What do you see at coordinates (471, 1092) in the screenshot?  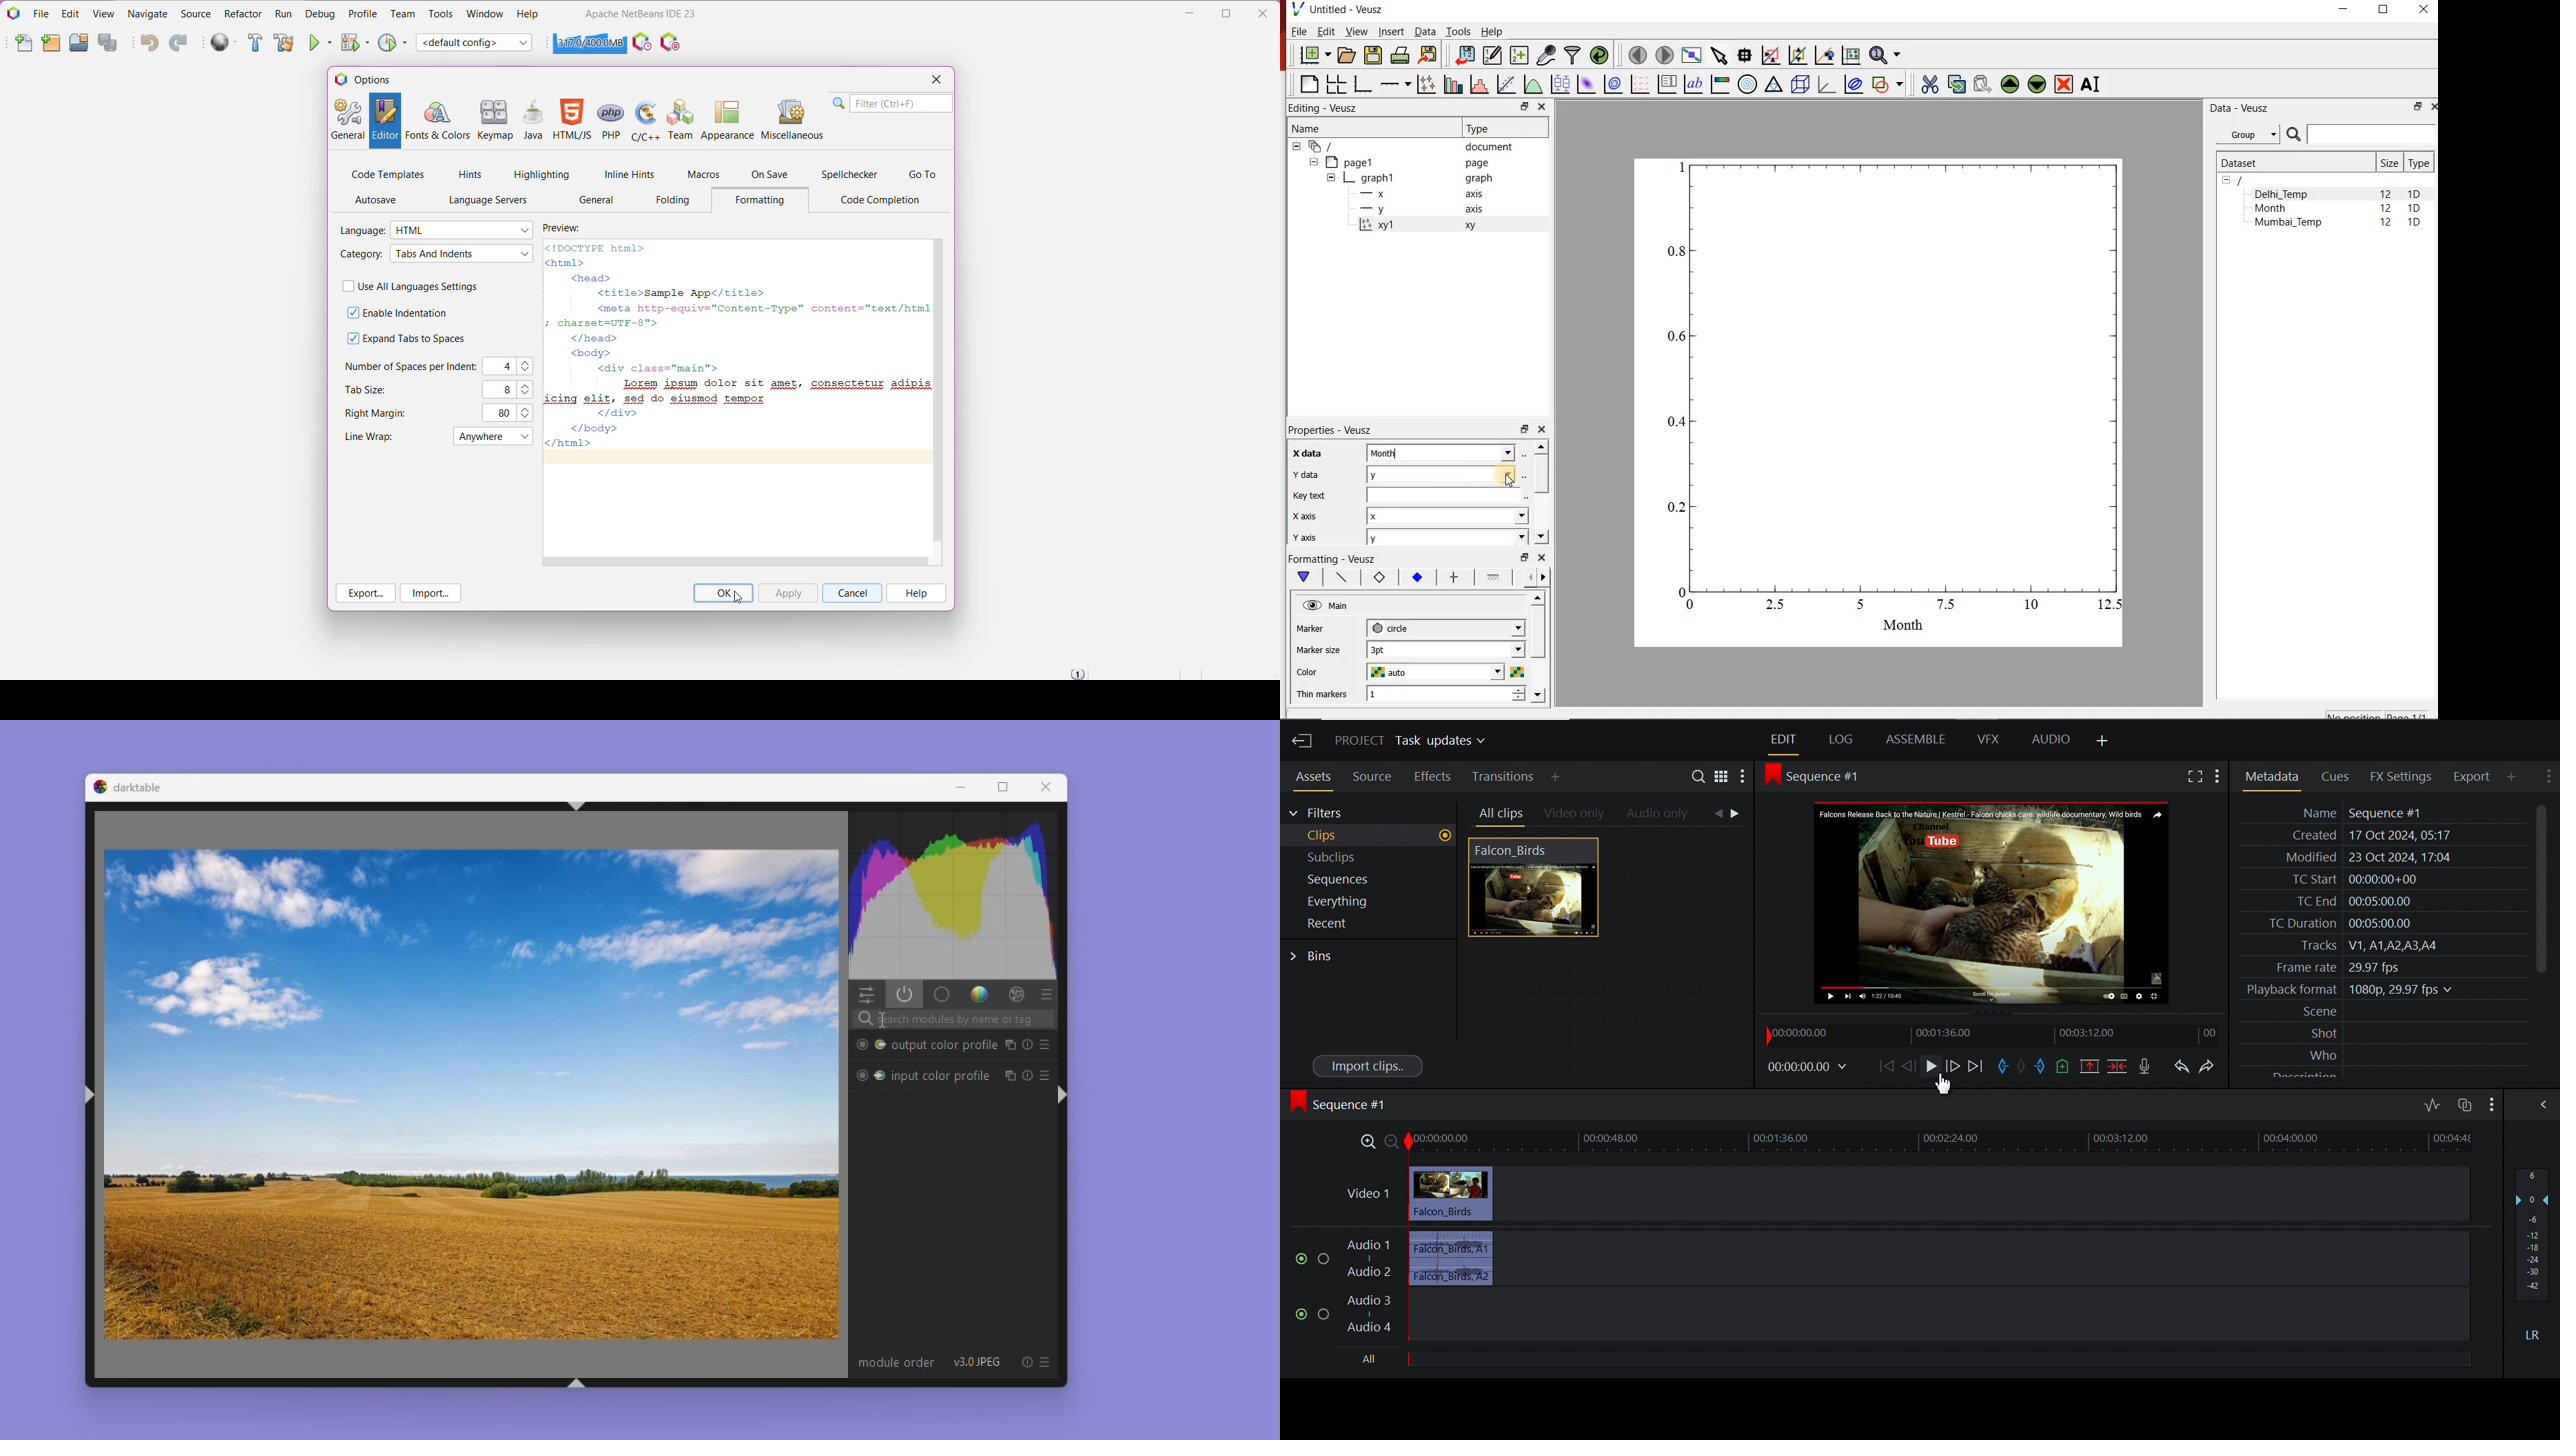 I see `Image` at bounding box center [471, 1092].